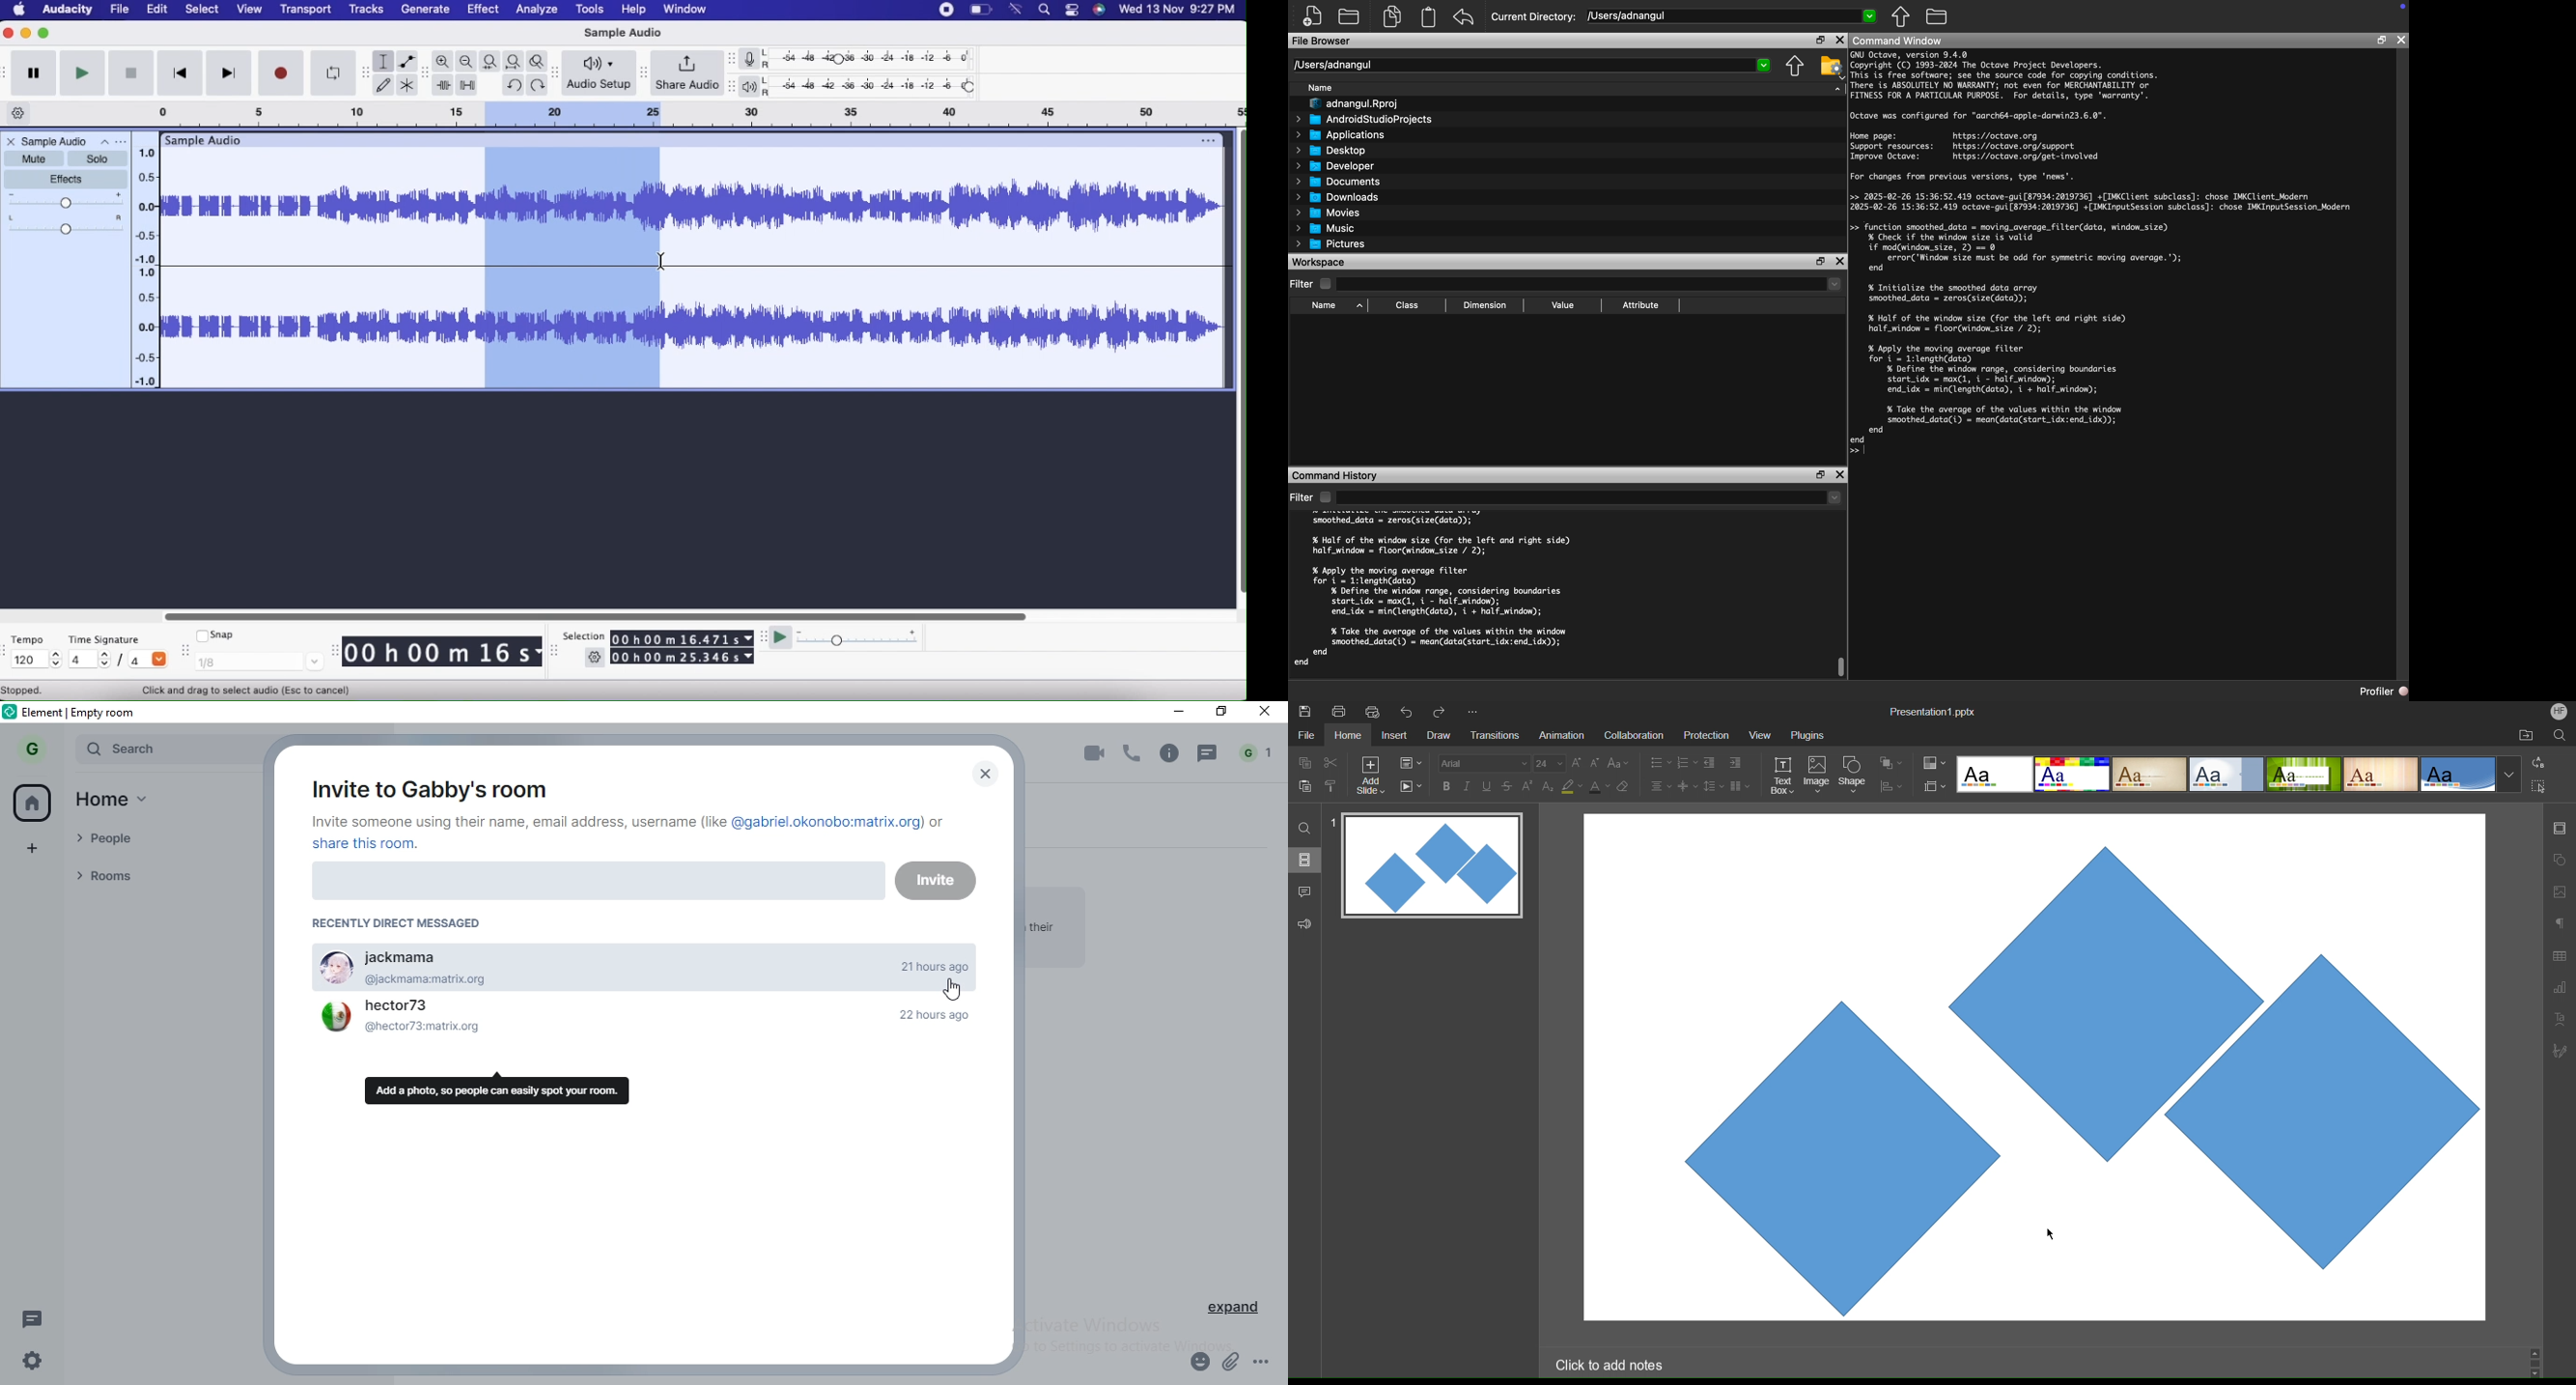 Image resolution: width=2576 pixels, height=1400 pixels. What do you see at coordinates (204, 140) in the screenshot?
I see `sample audio` at bounding box center [204, 140].